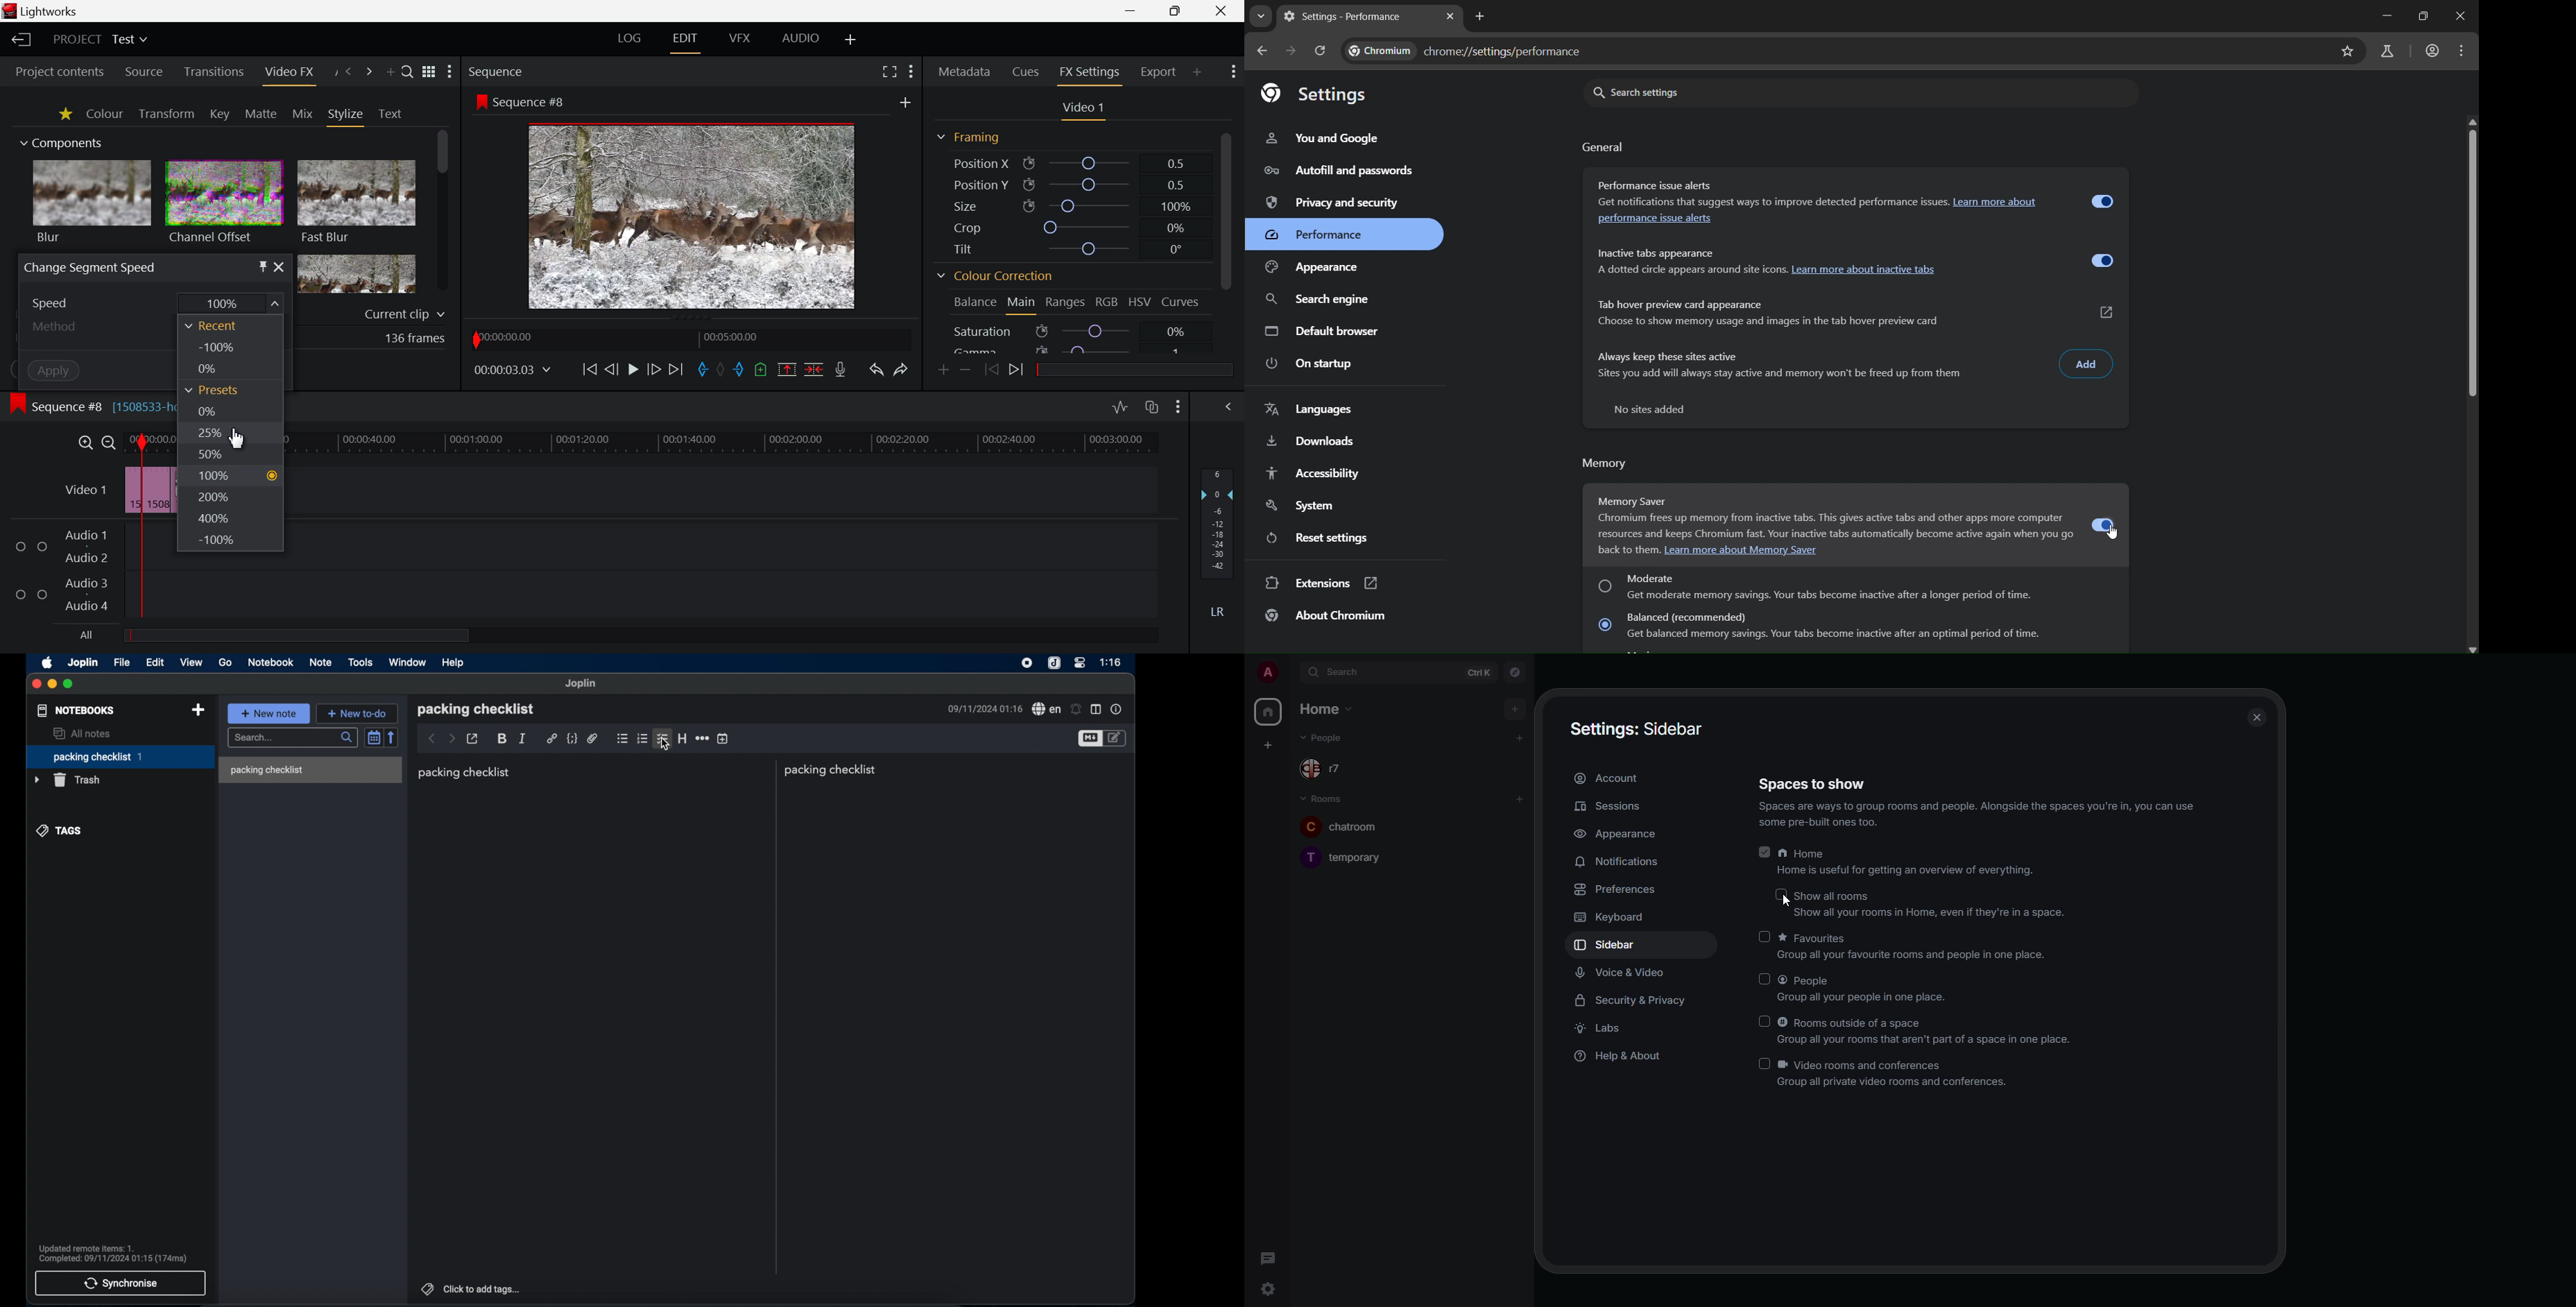  I want to click on Cues, so click(1027, 73).